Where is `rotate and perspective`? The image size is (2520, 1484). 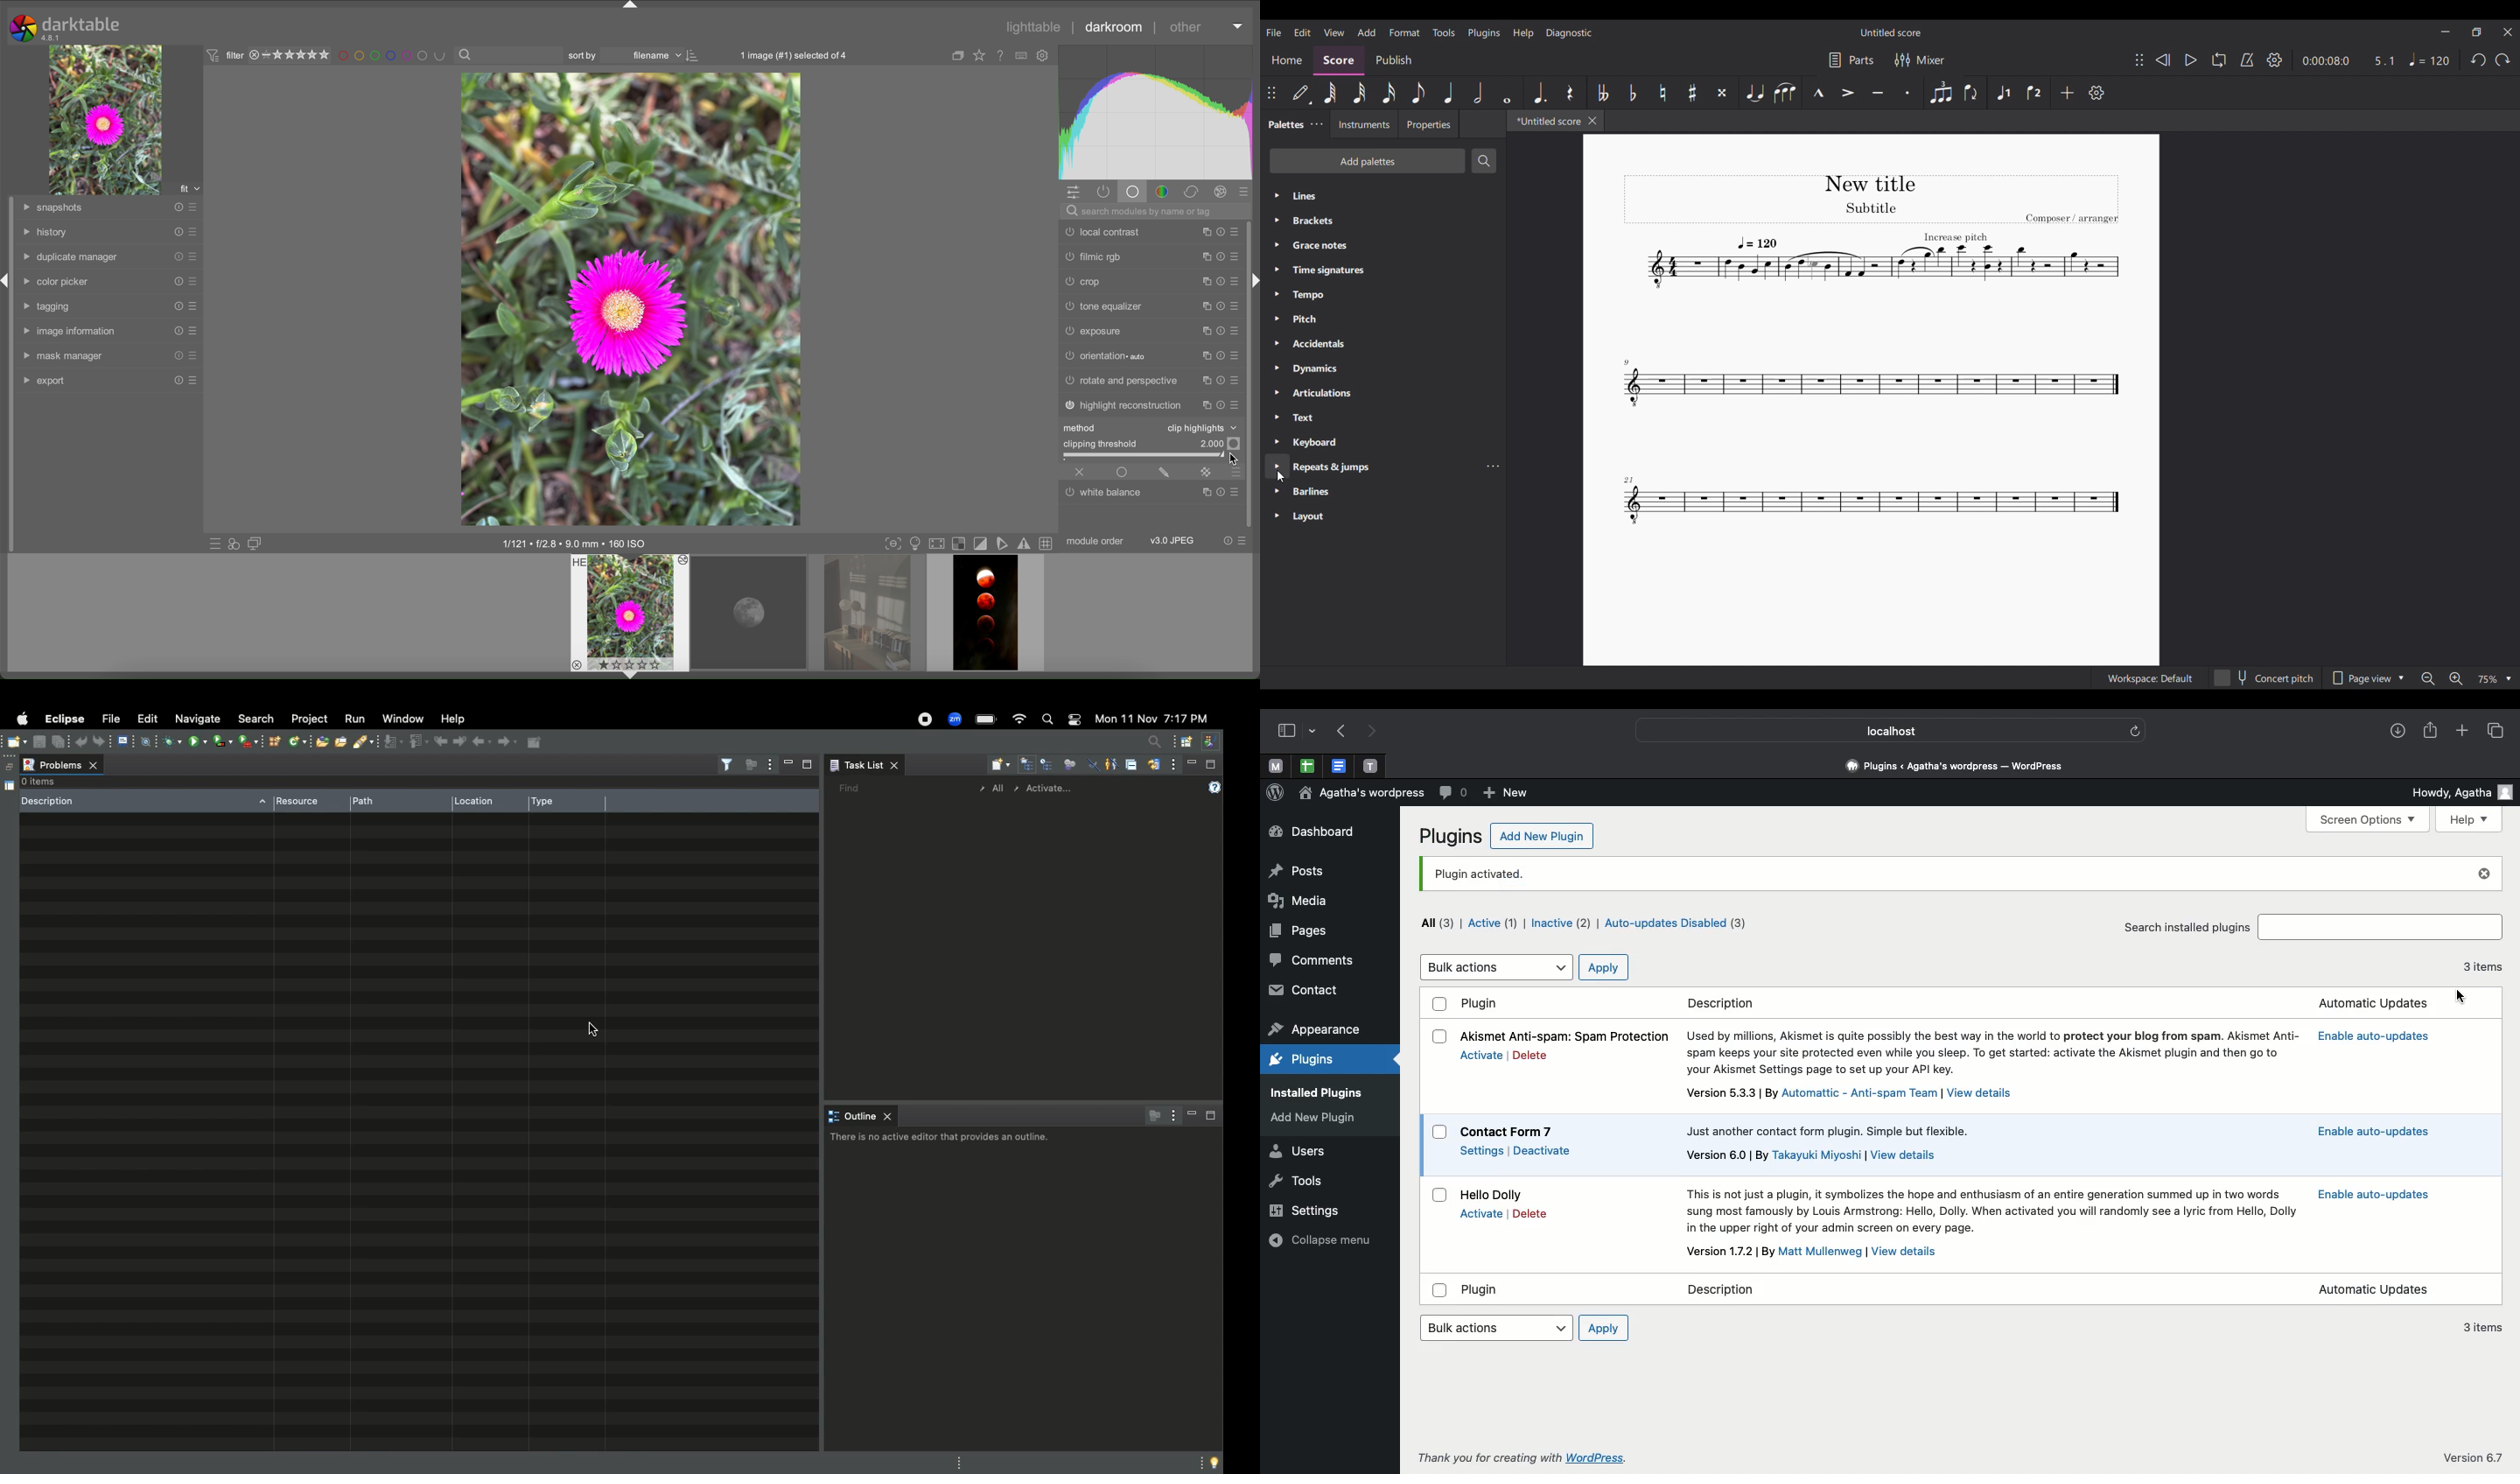 rotate and perspective is located at coordinates (1121, 380).